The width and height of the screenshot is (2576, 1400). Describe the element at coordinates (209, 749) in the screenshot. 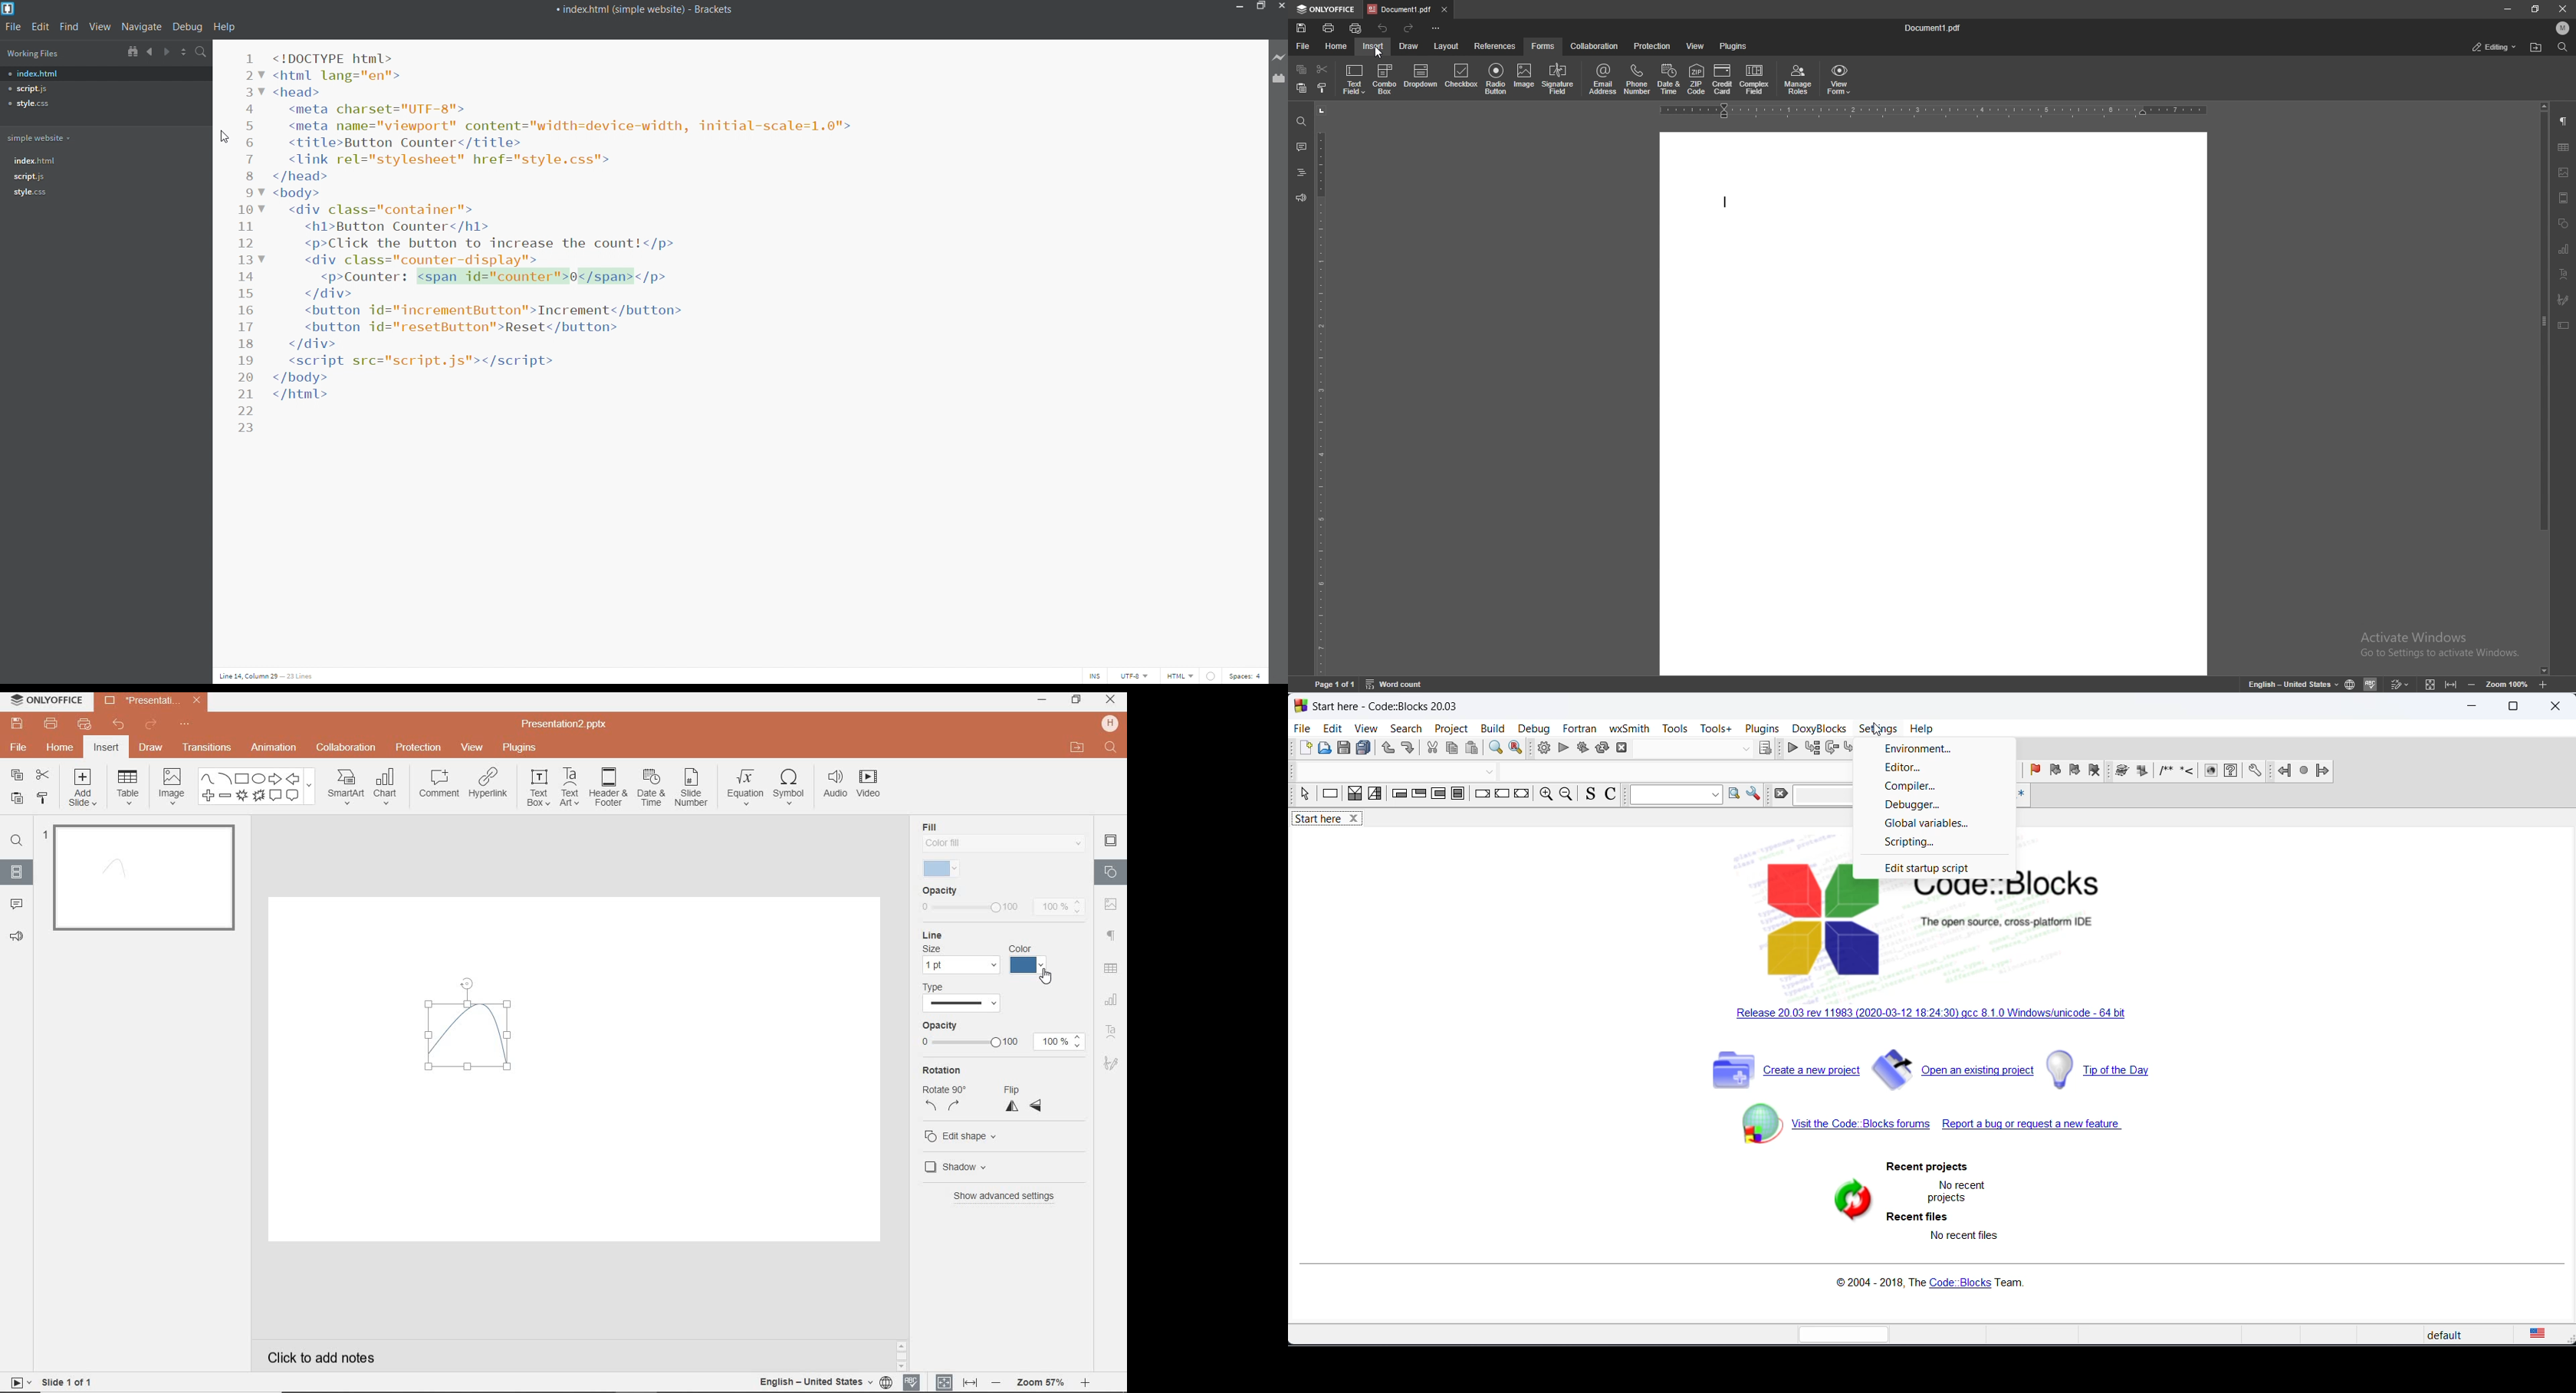

I see `TRANSITIONS` at that location.